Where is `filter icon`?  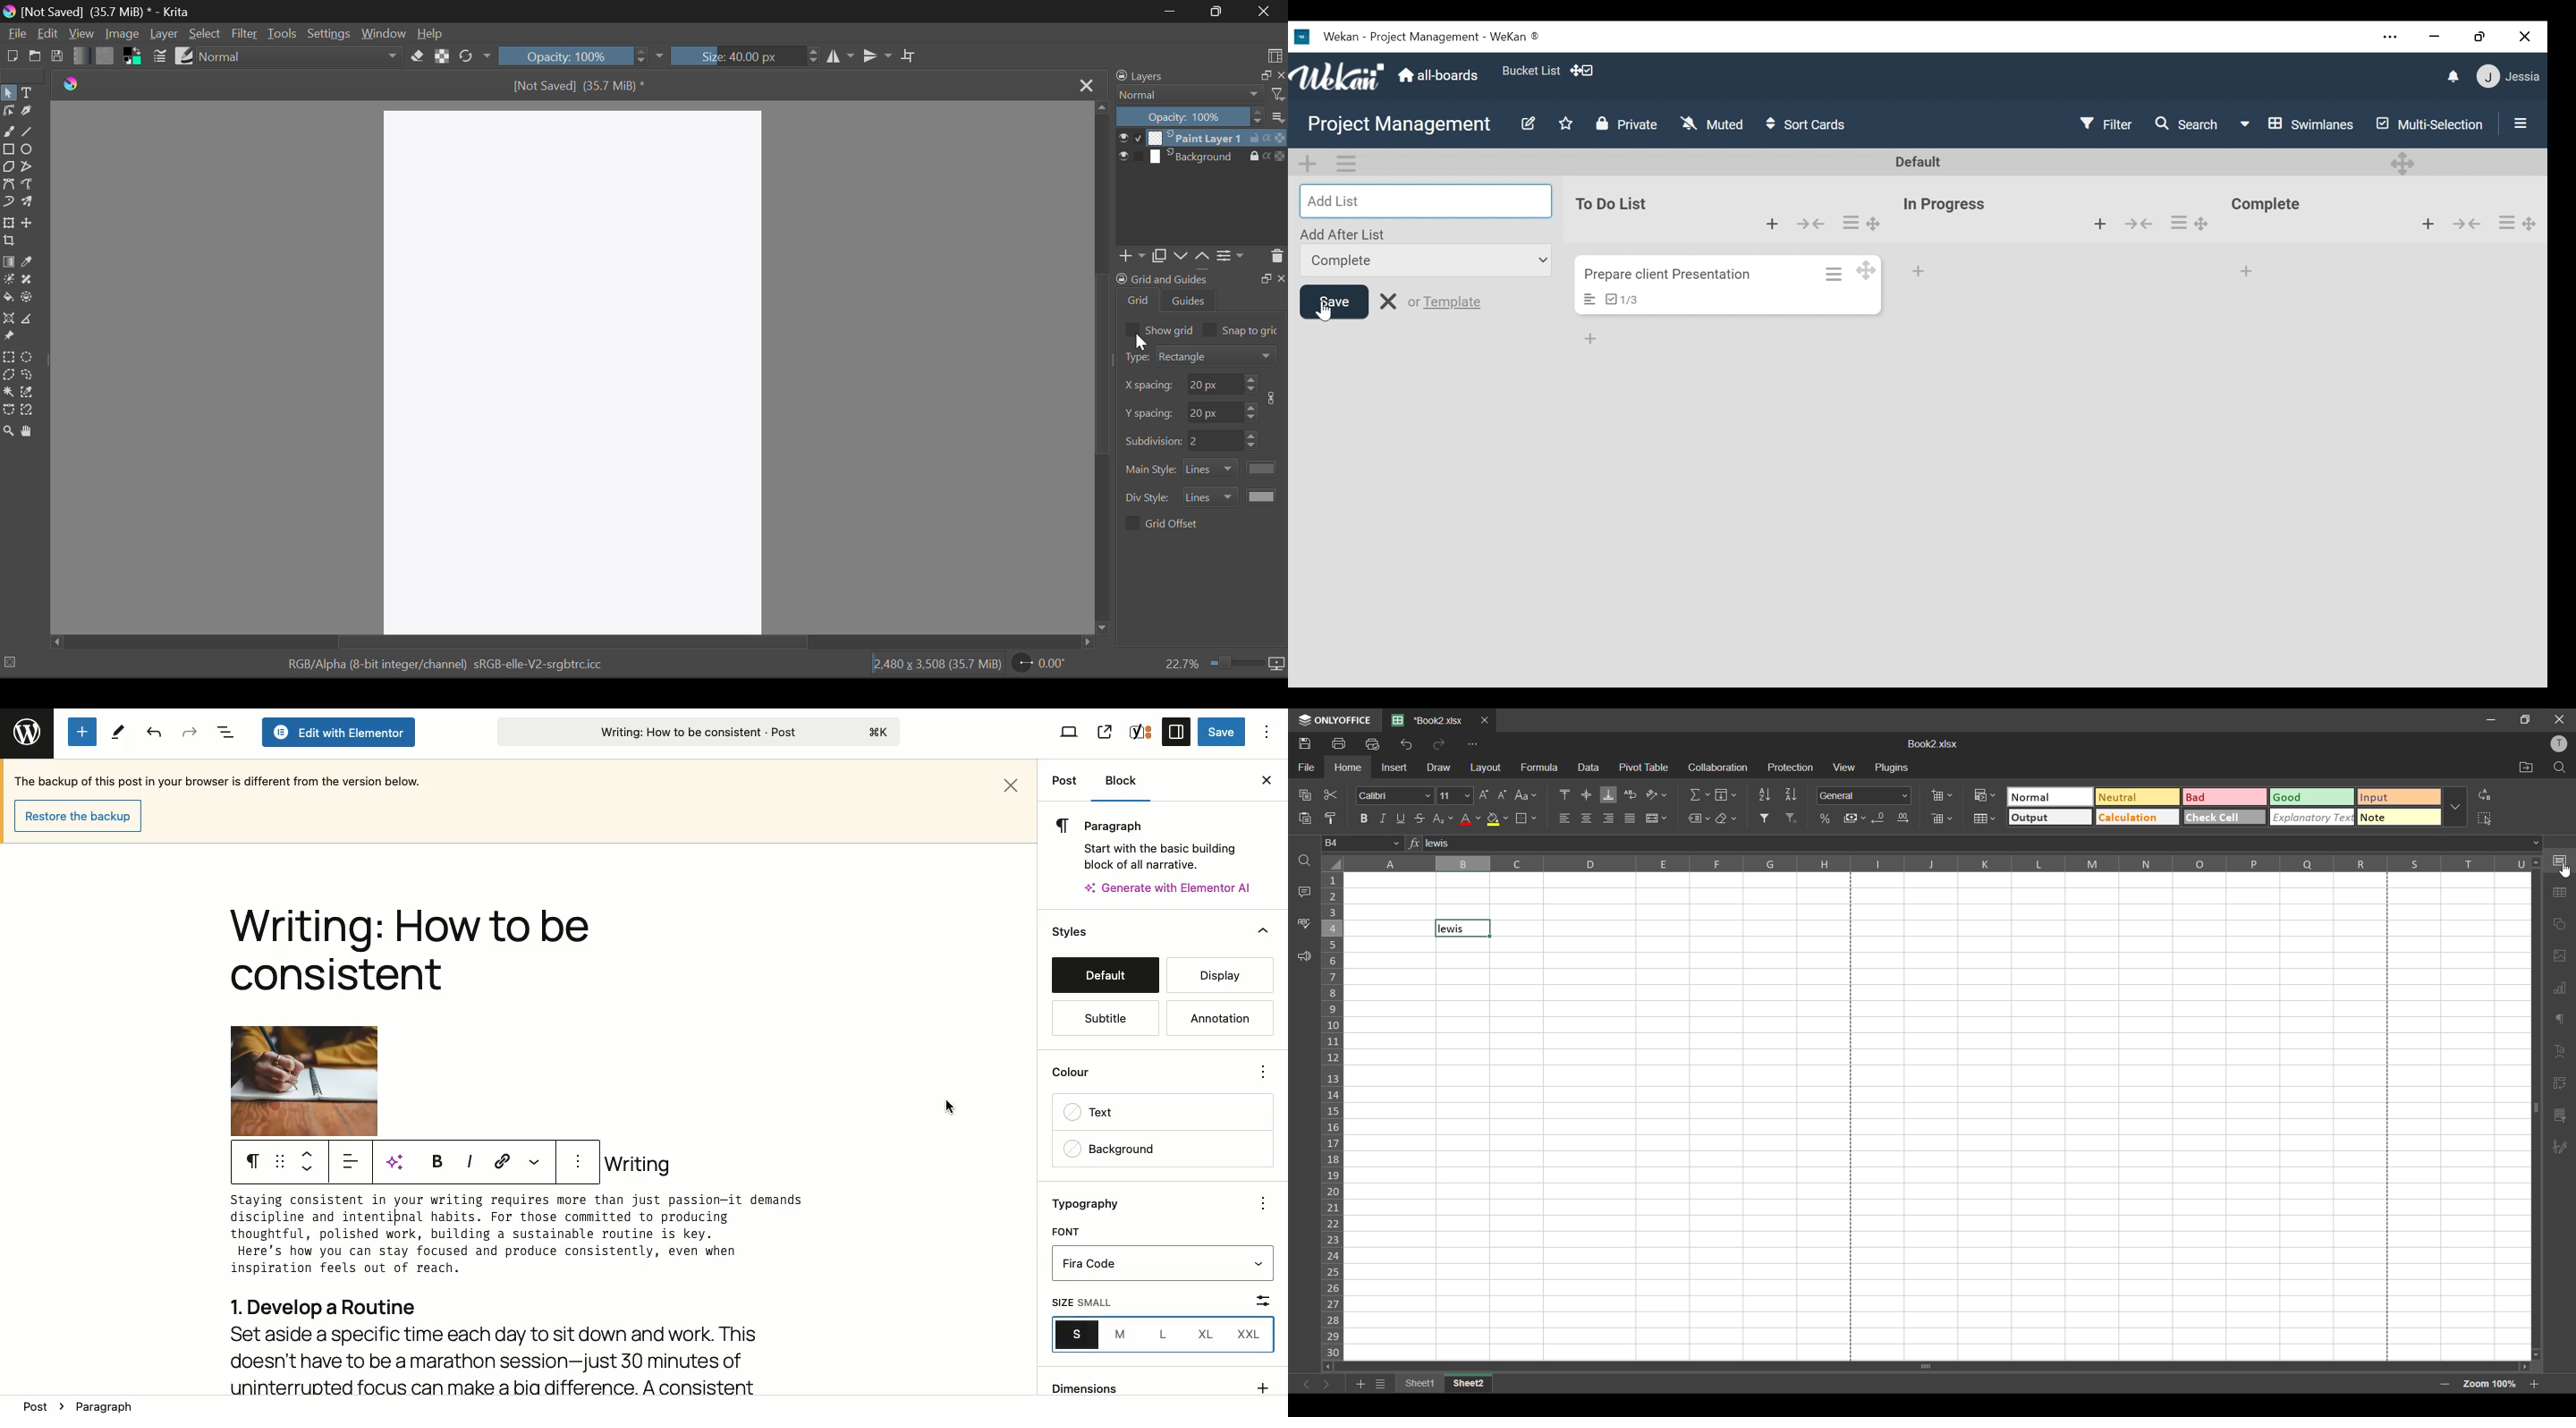 filter icon is located at coordinates (1277, 94).